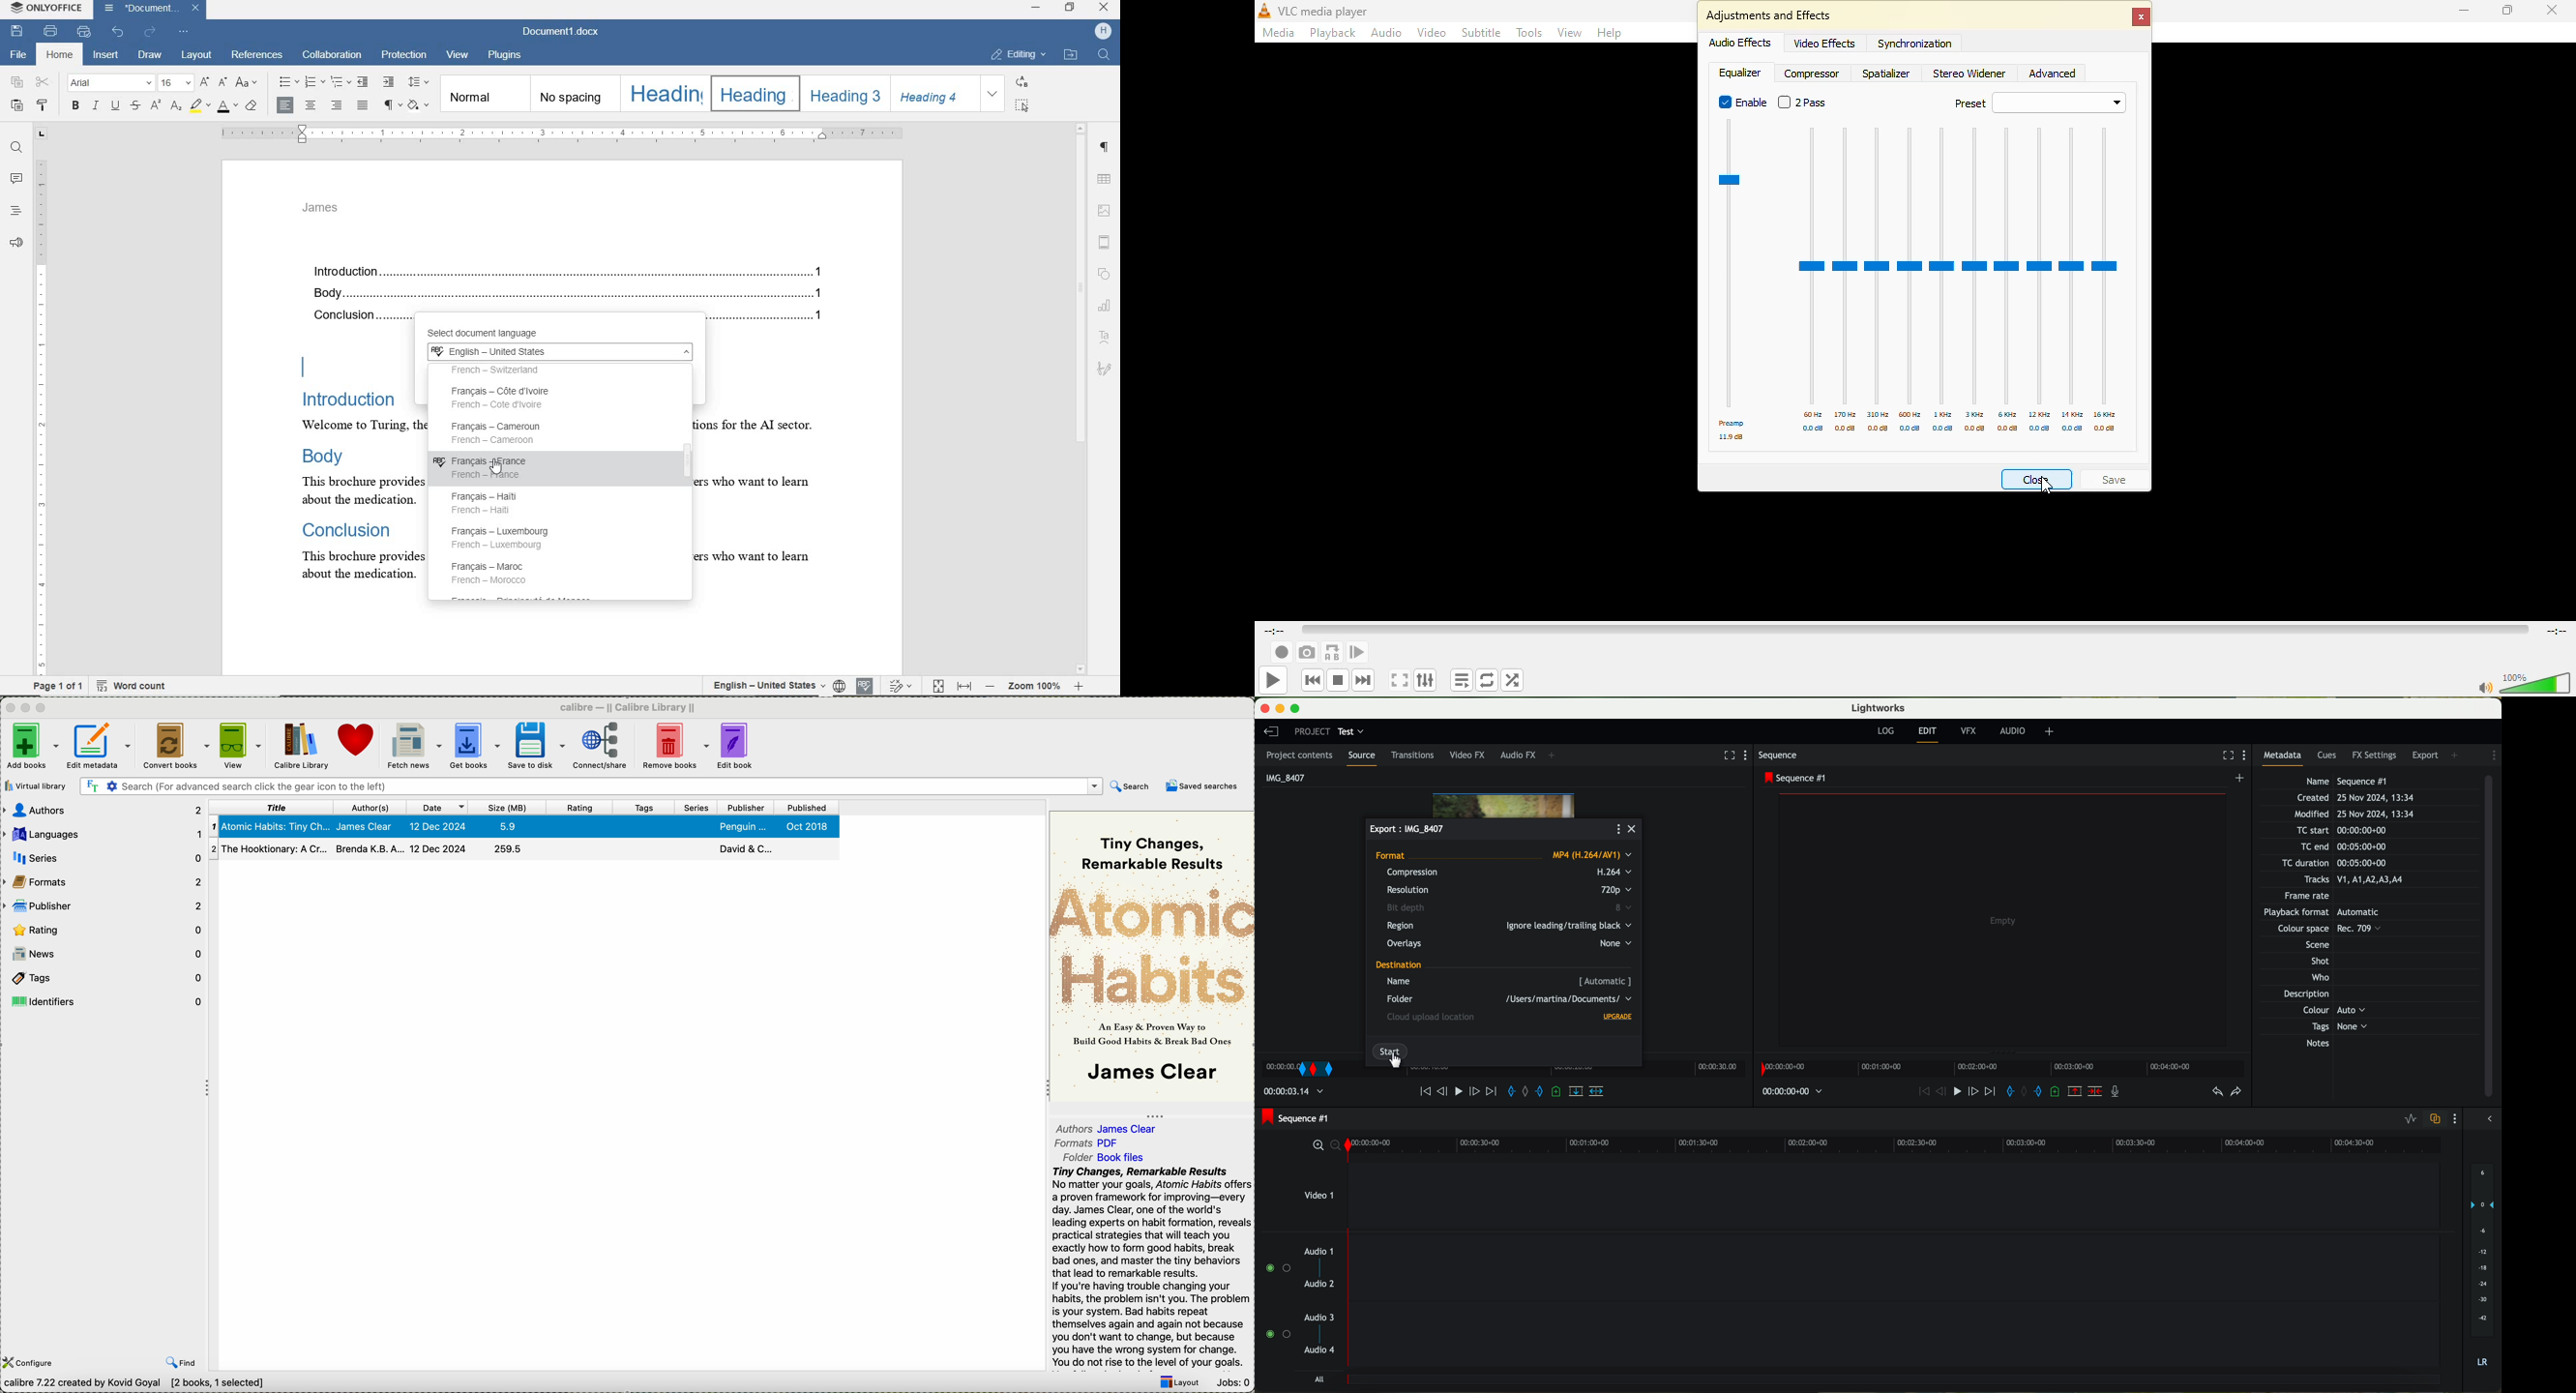  I want to click on 310 hz, so click(1880, 414).